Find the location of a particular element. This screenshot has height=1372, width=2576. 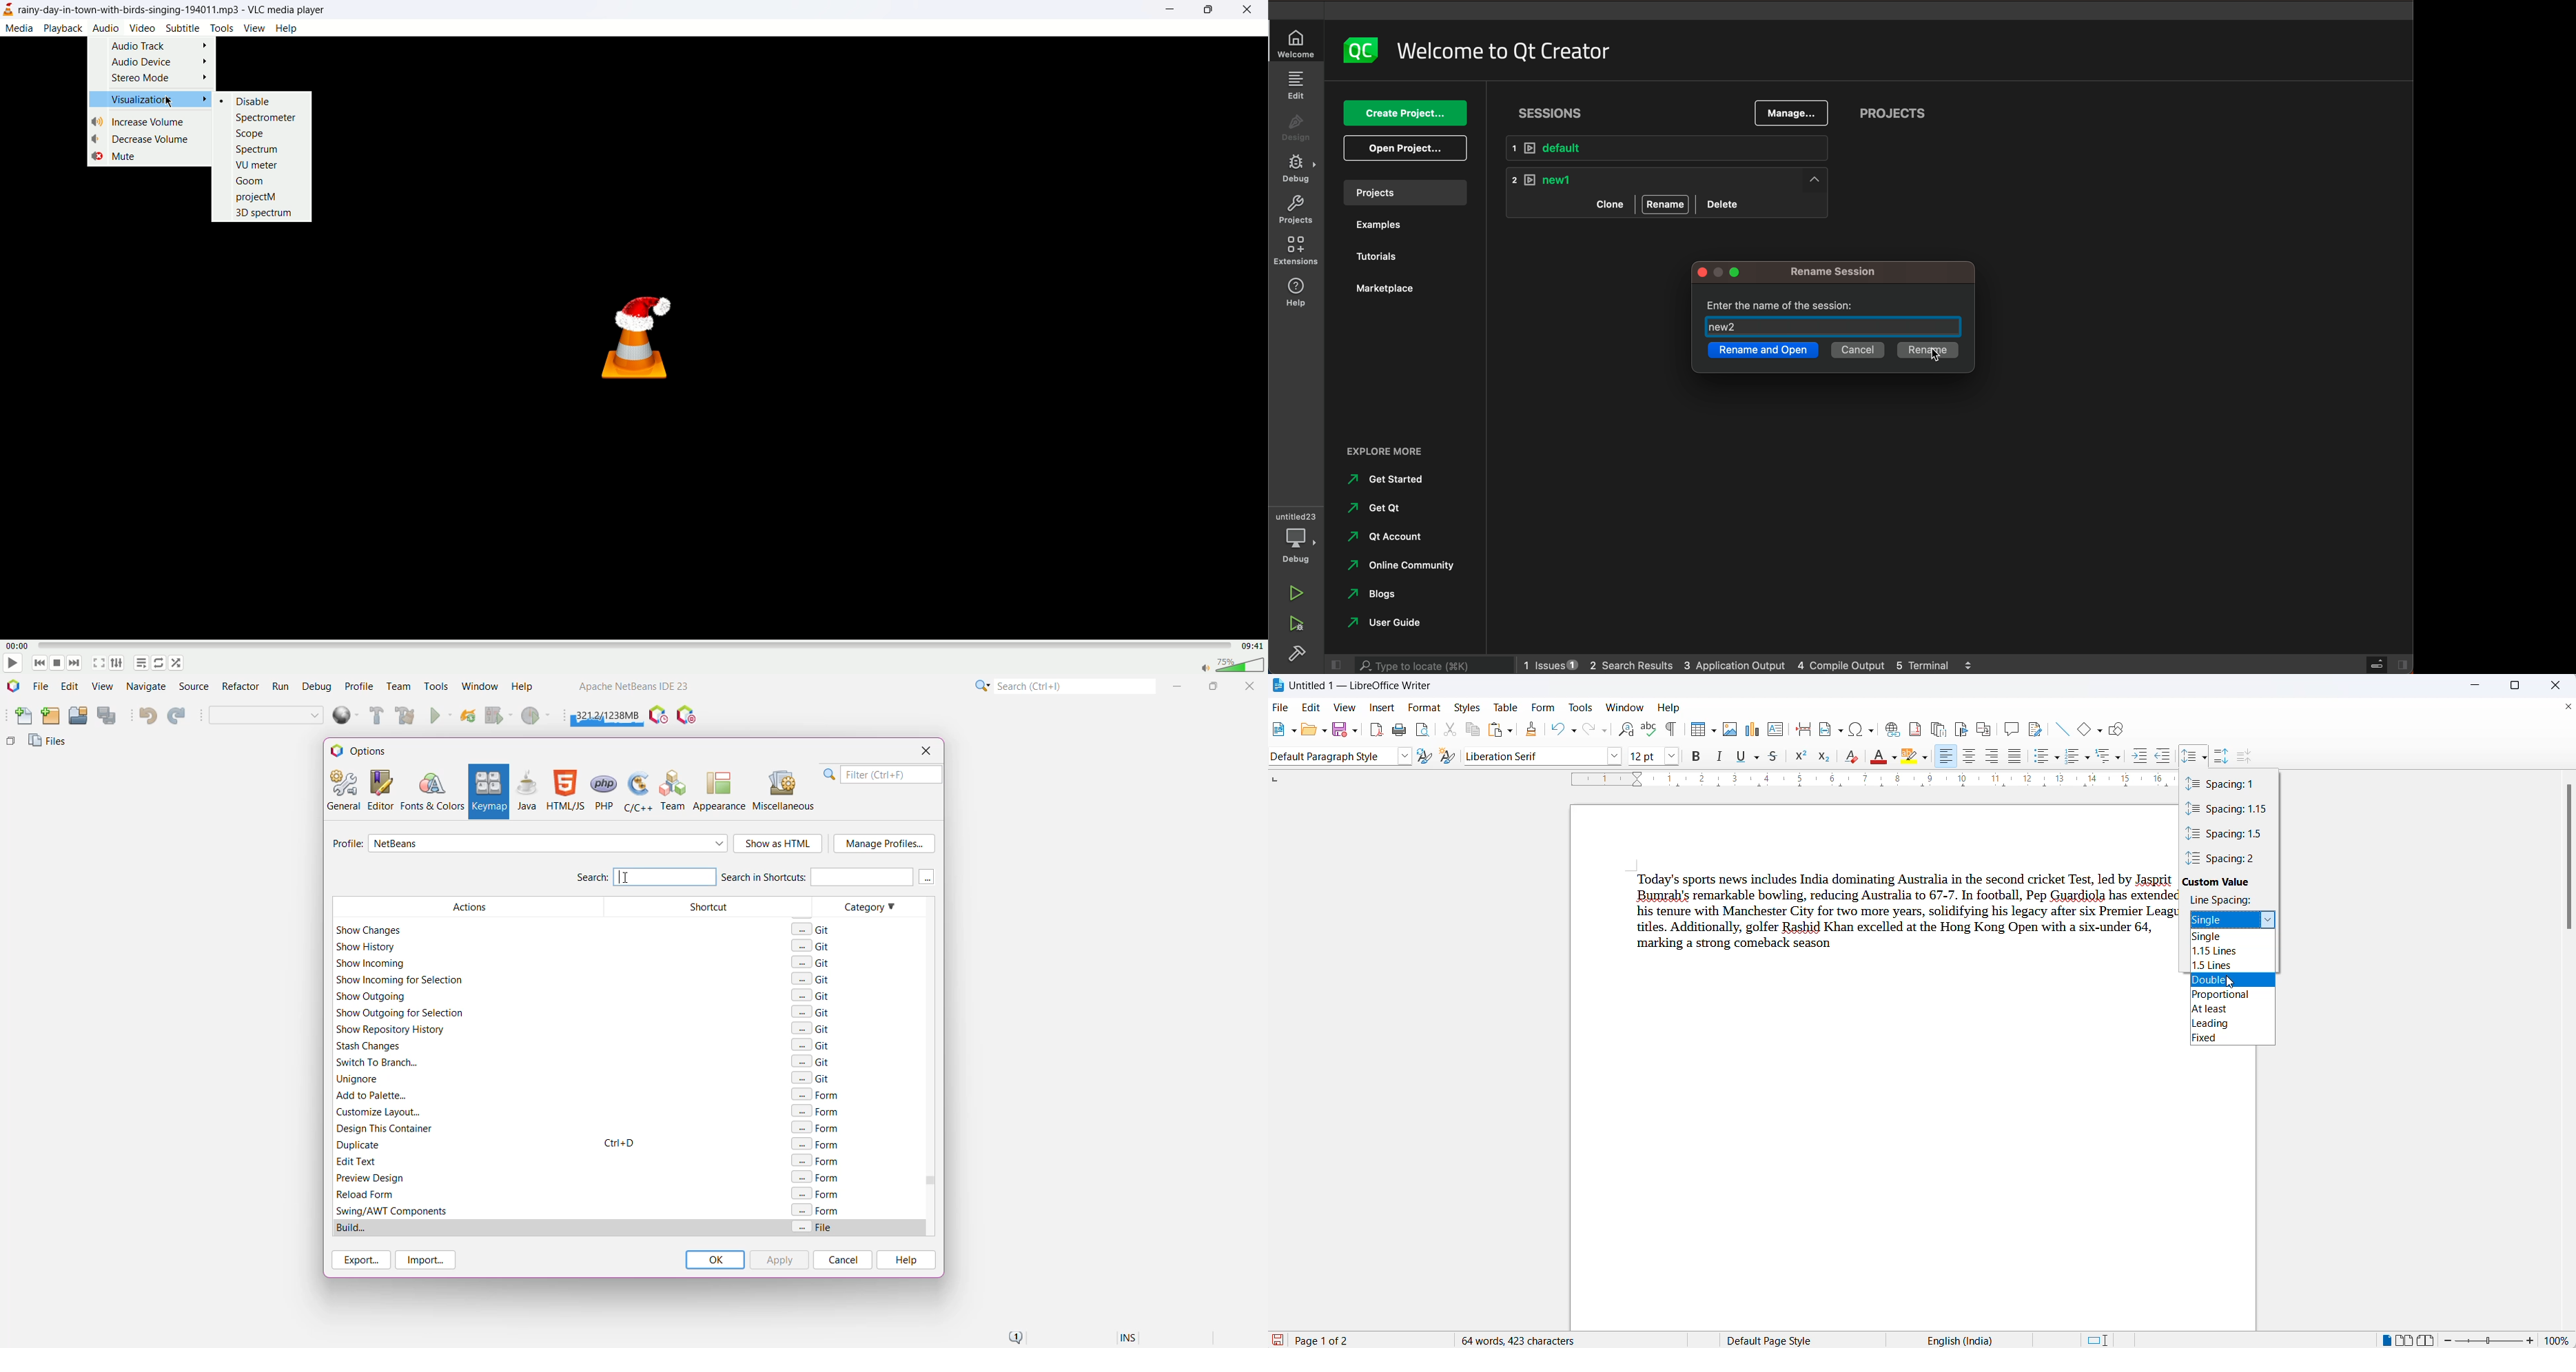

welcome is located at coordinates (1297, 43).